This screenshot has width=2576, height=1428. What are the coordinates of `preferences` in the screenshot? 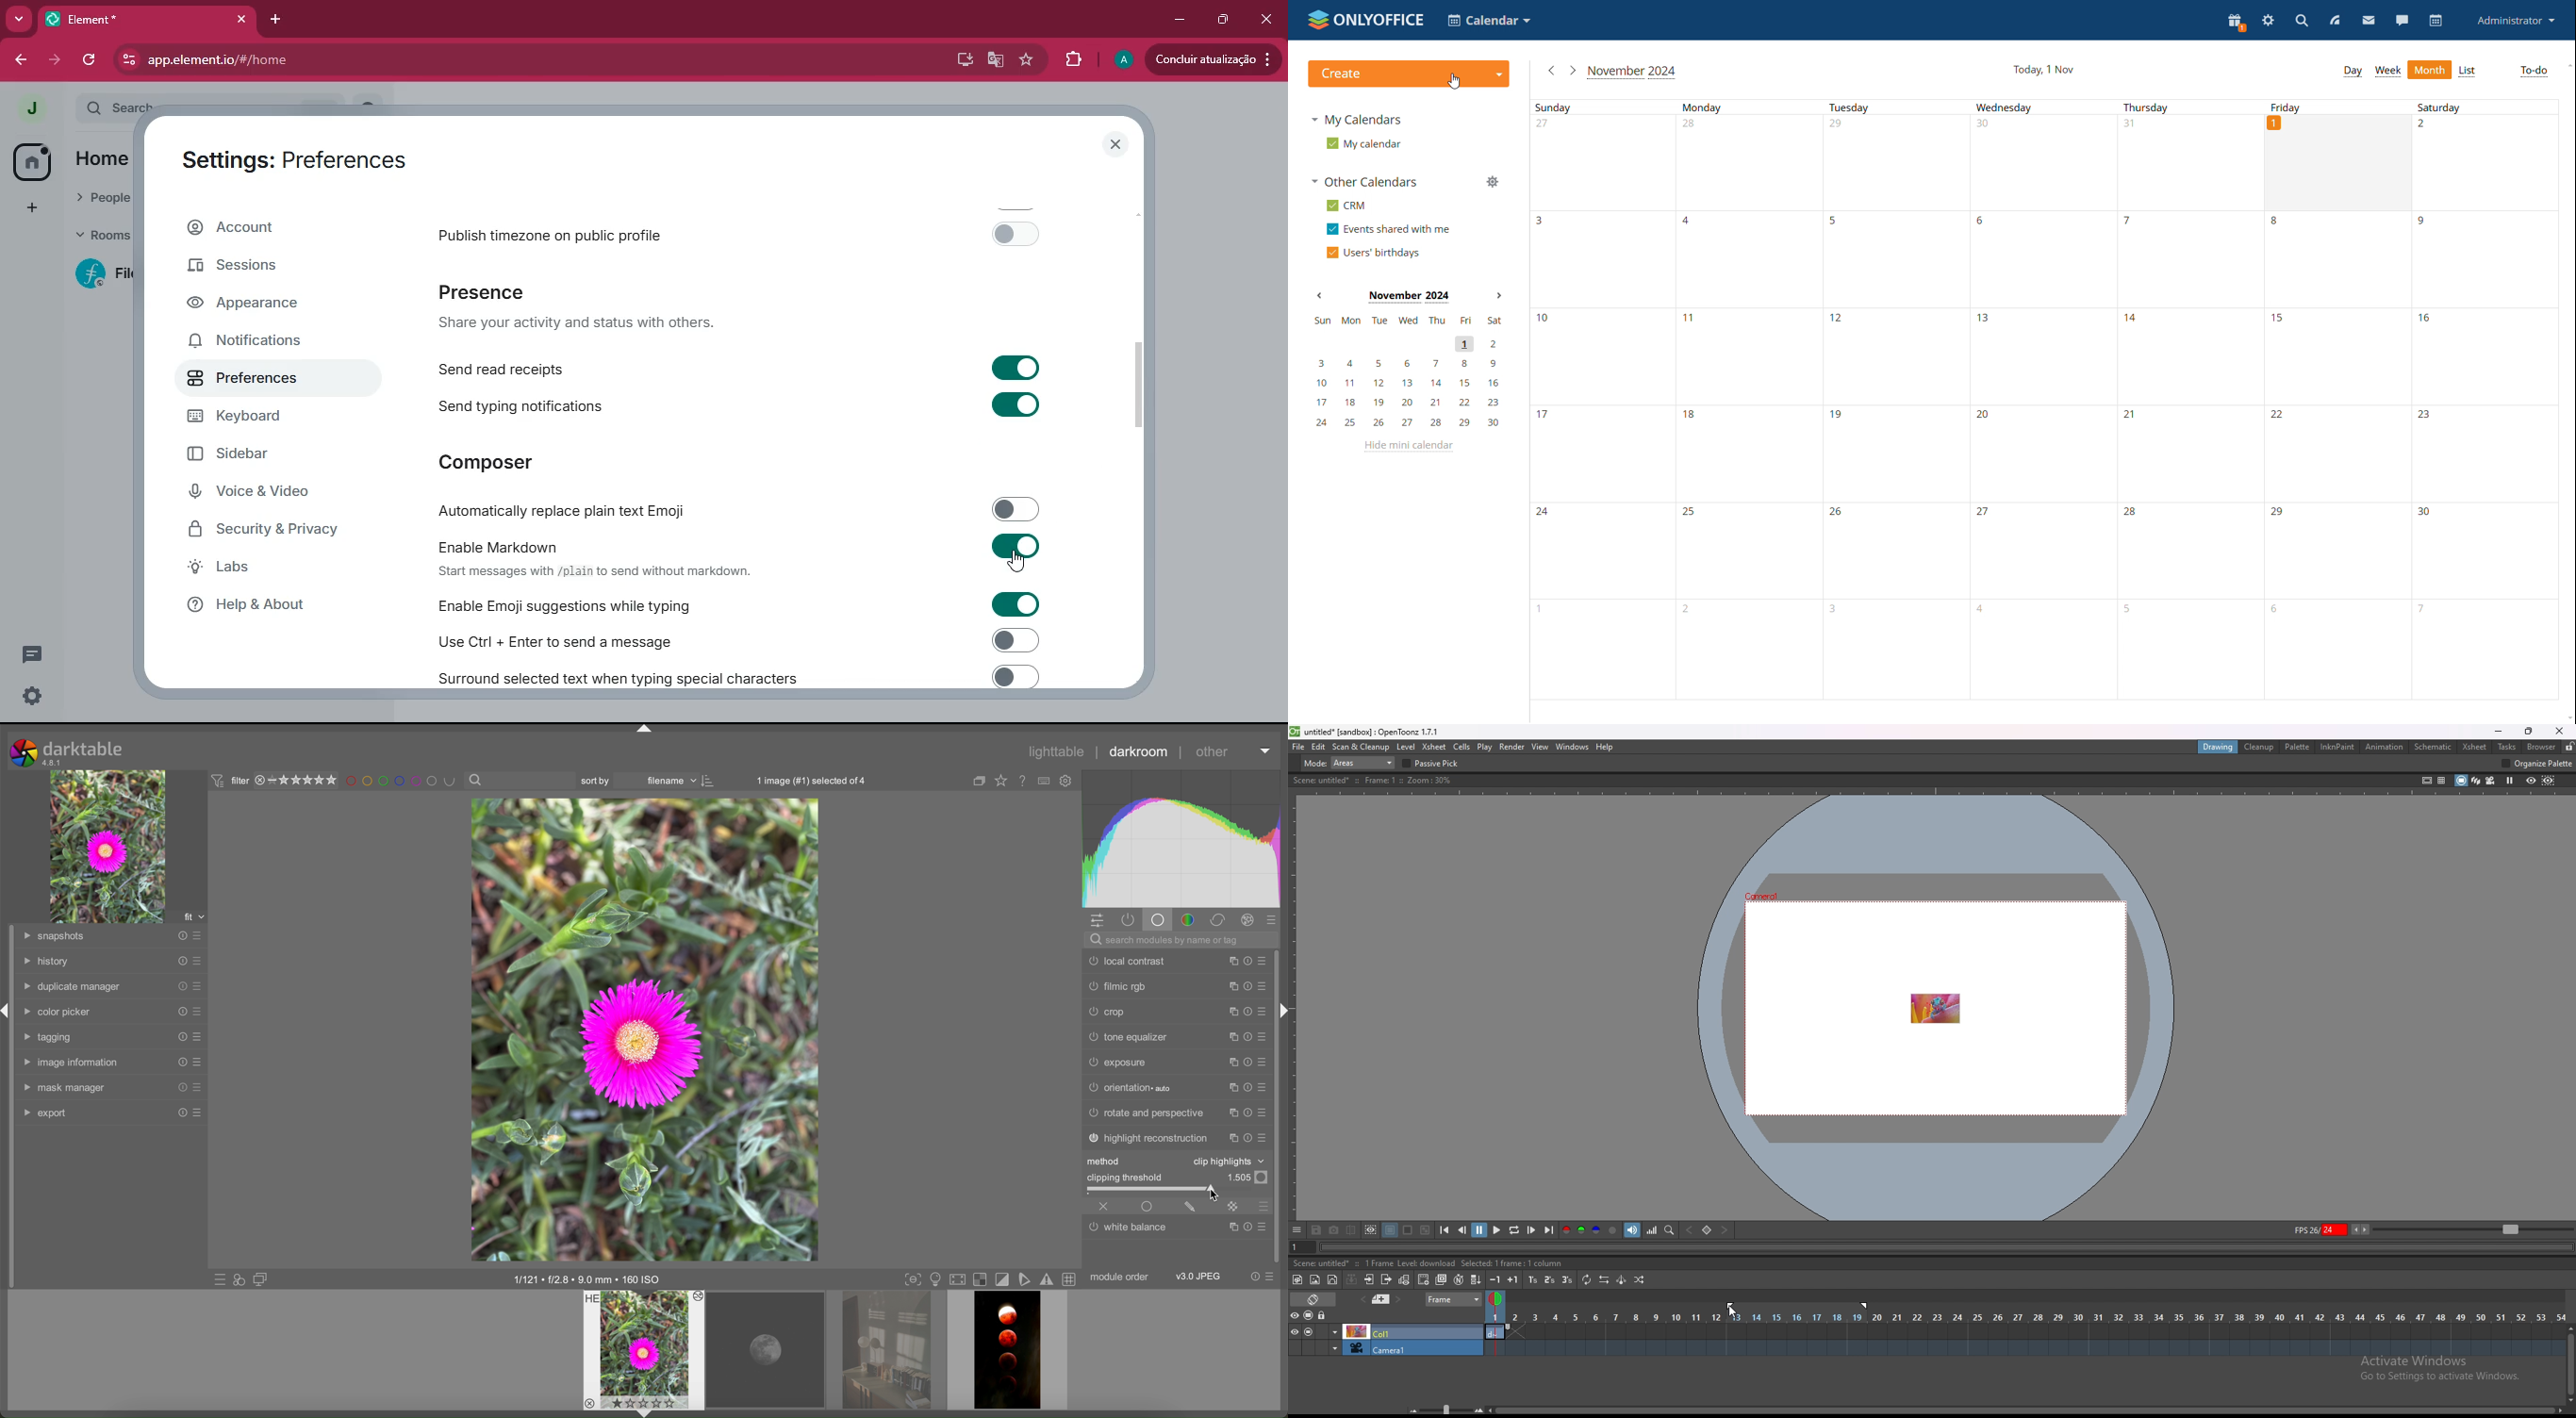 It's located at (257, 386).